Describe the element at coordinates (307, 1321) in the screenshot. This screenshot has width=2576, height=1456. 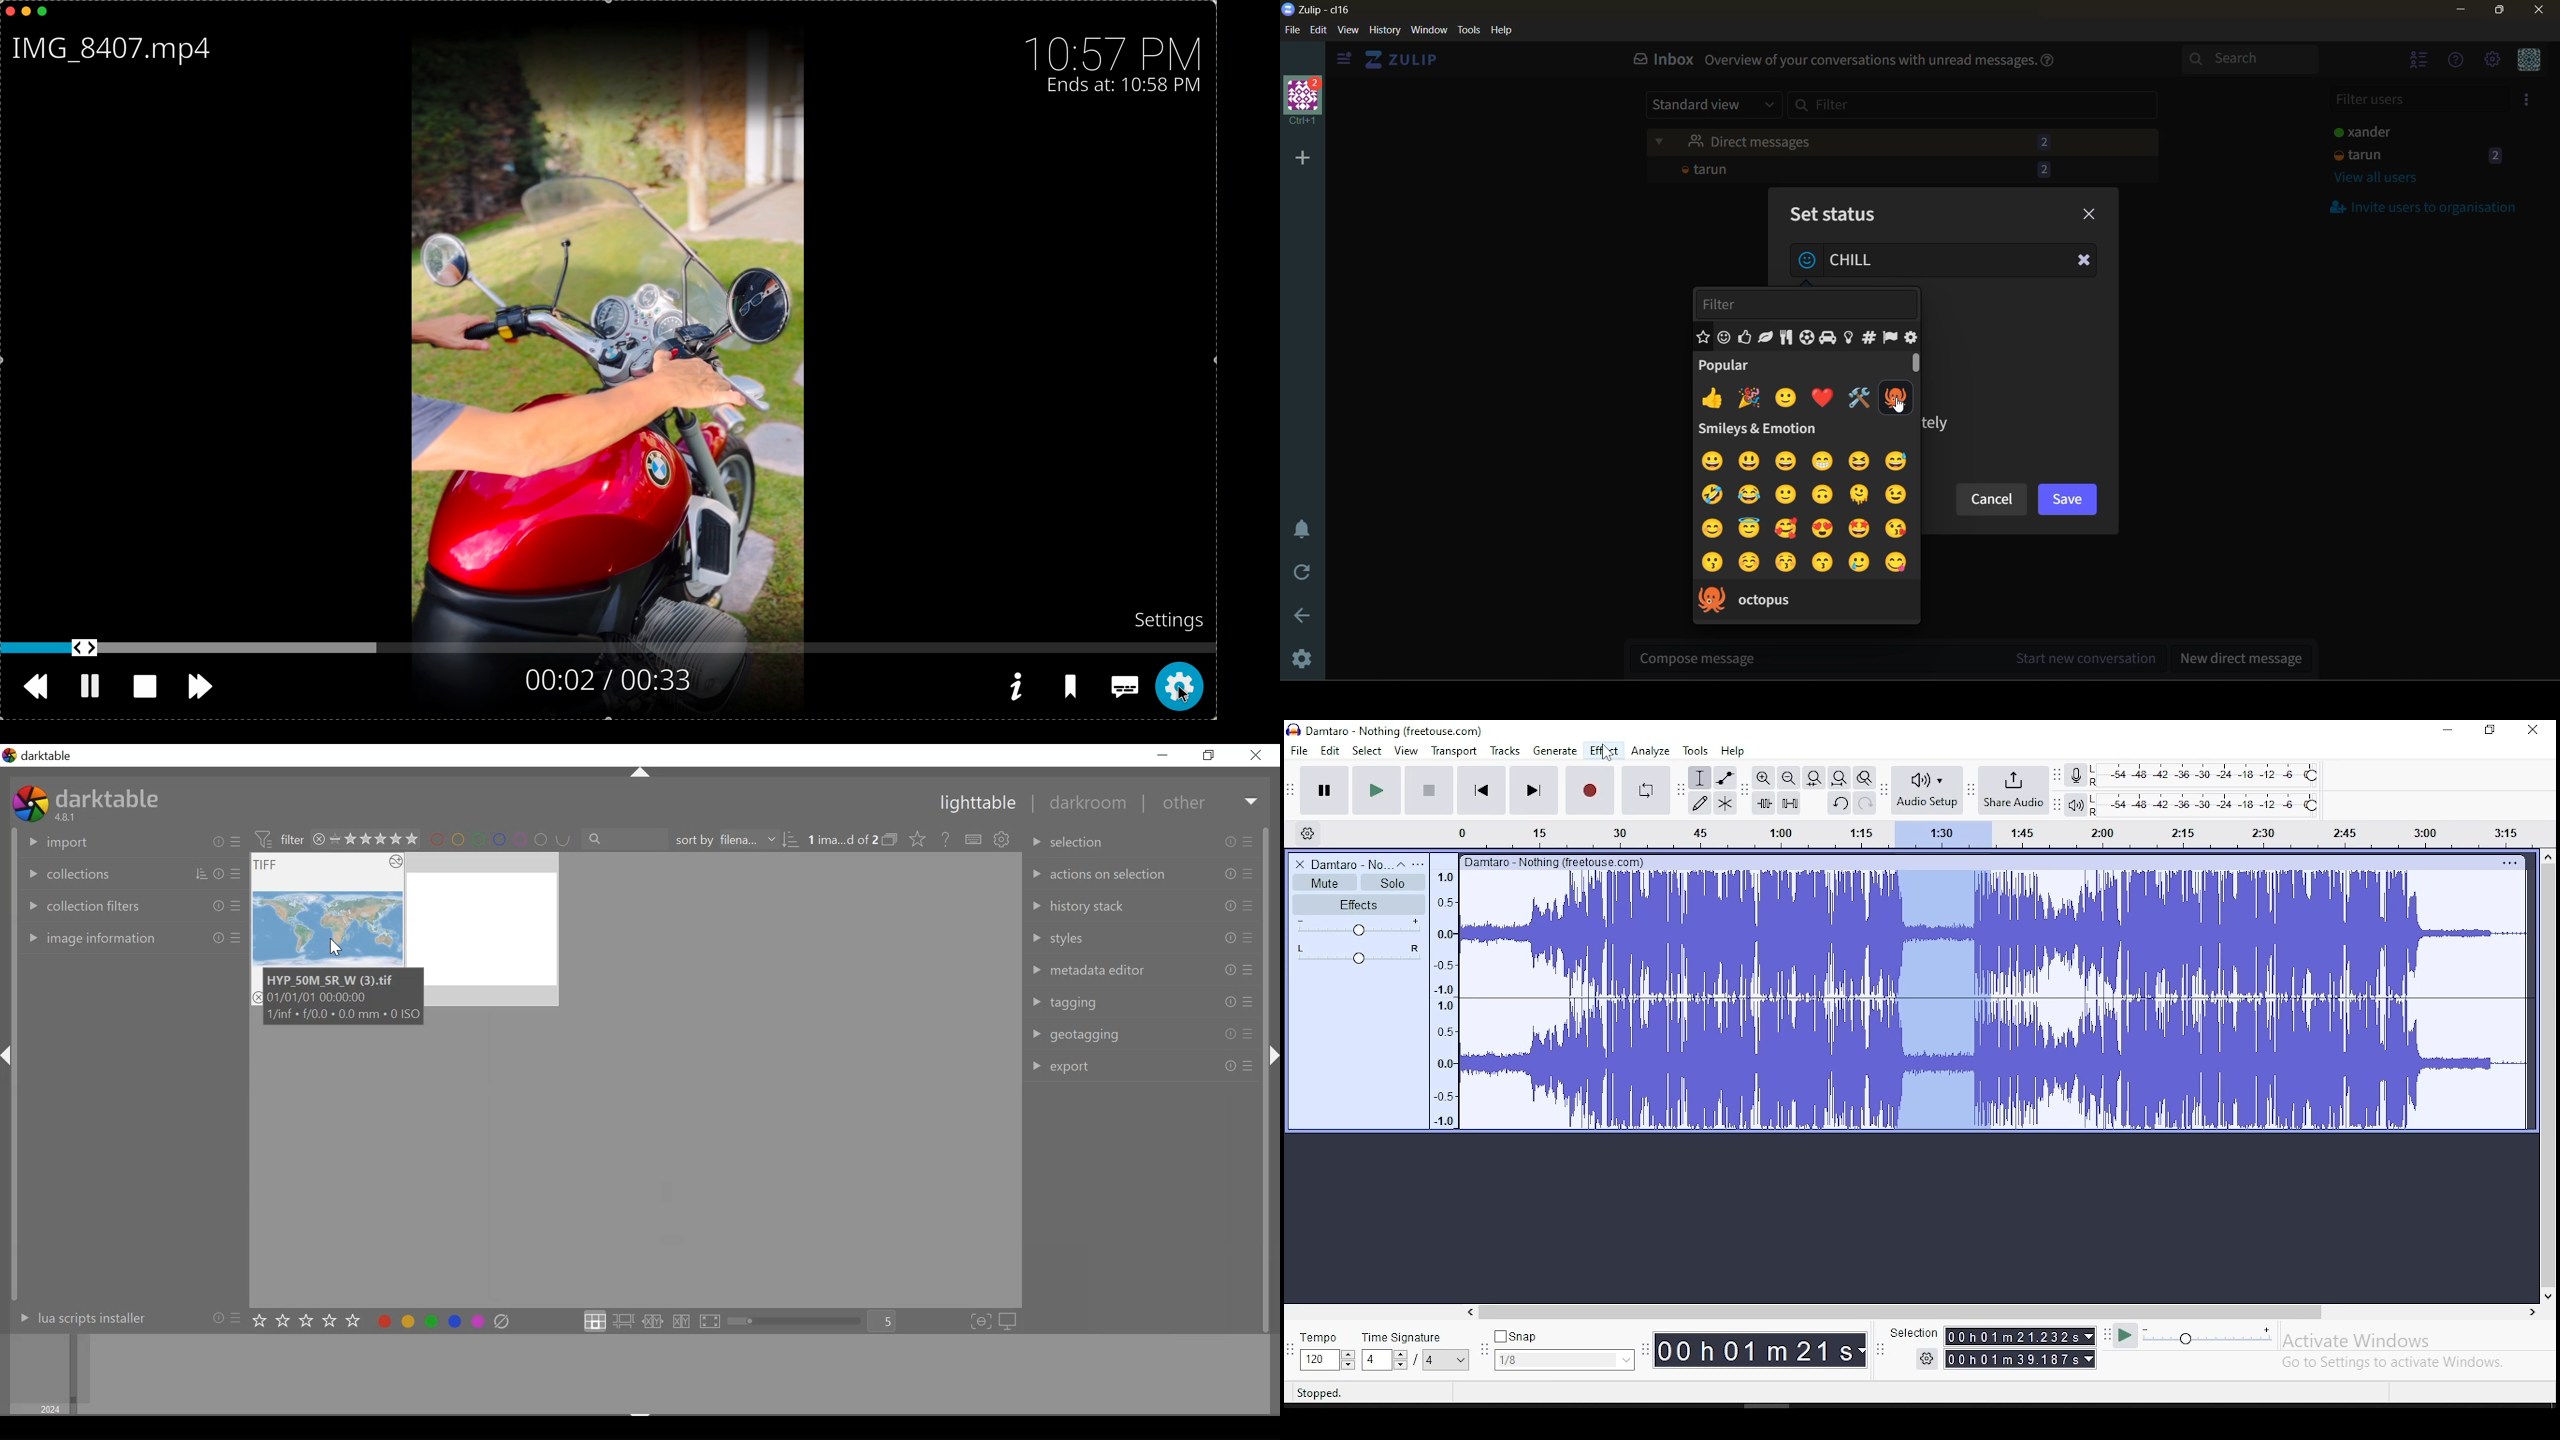
I see `set rating ` at that location.